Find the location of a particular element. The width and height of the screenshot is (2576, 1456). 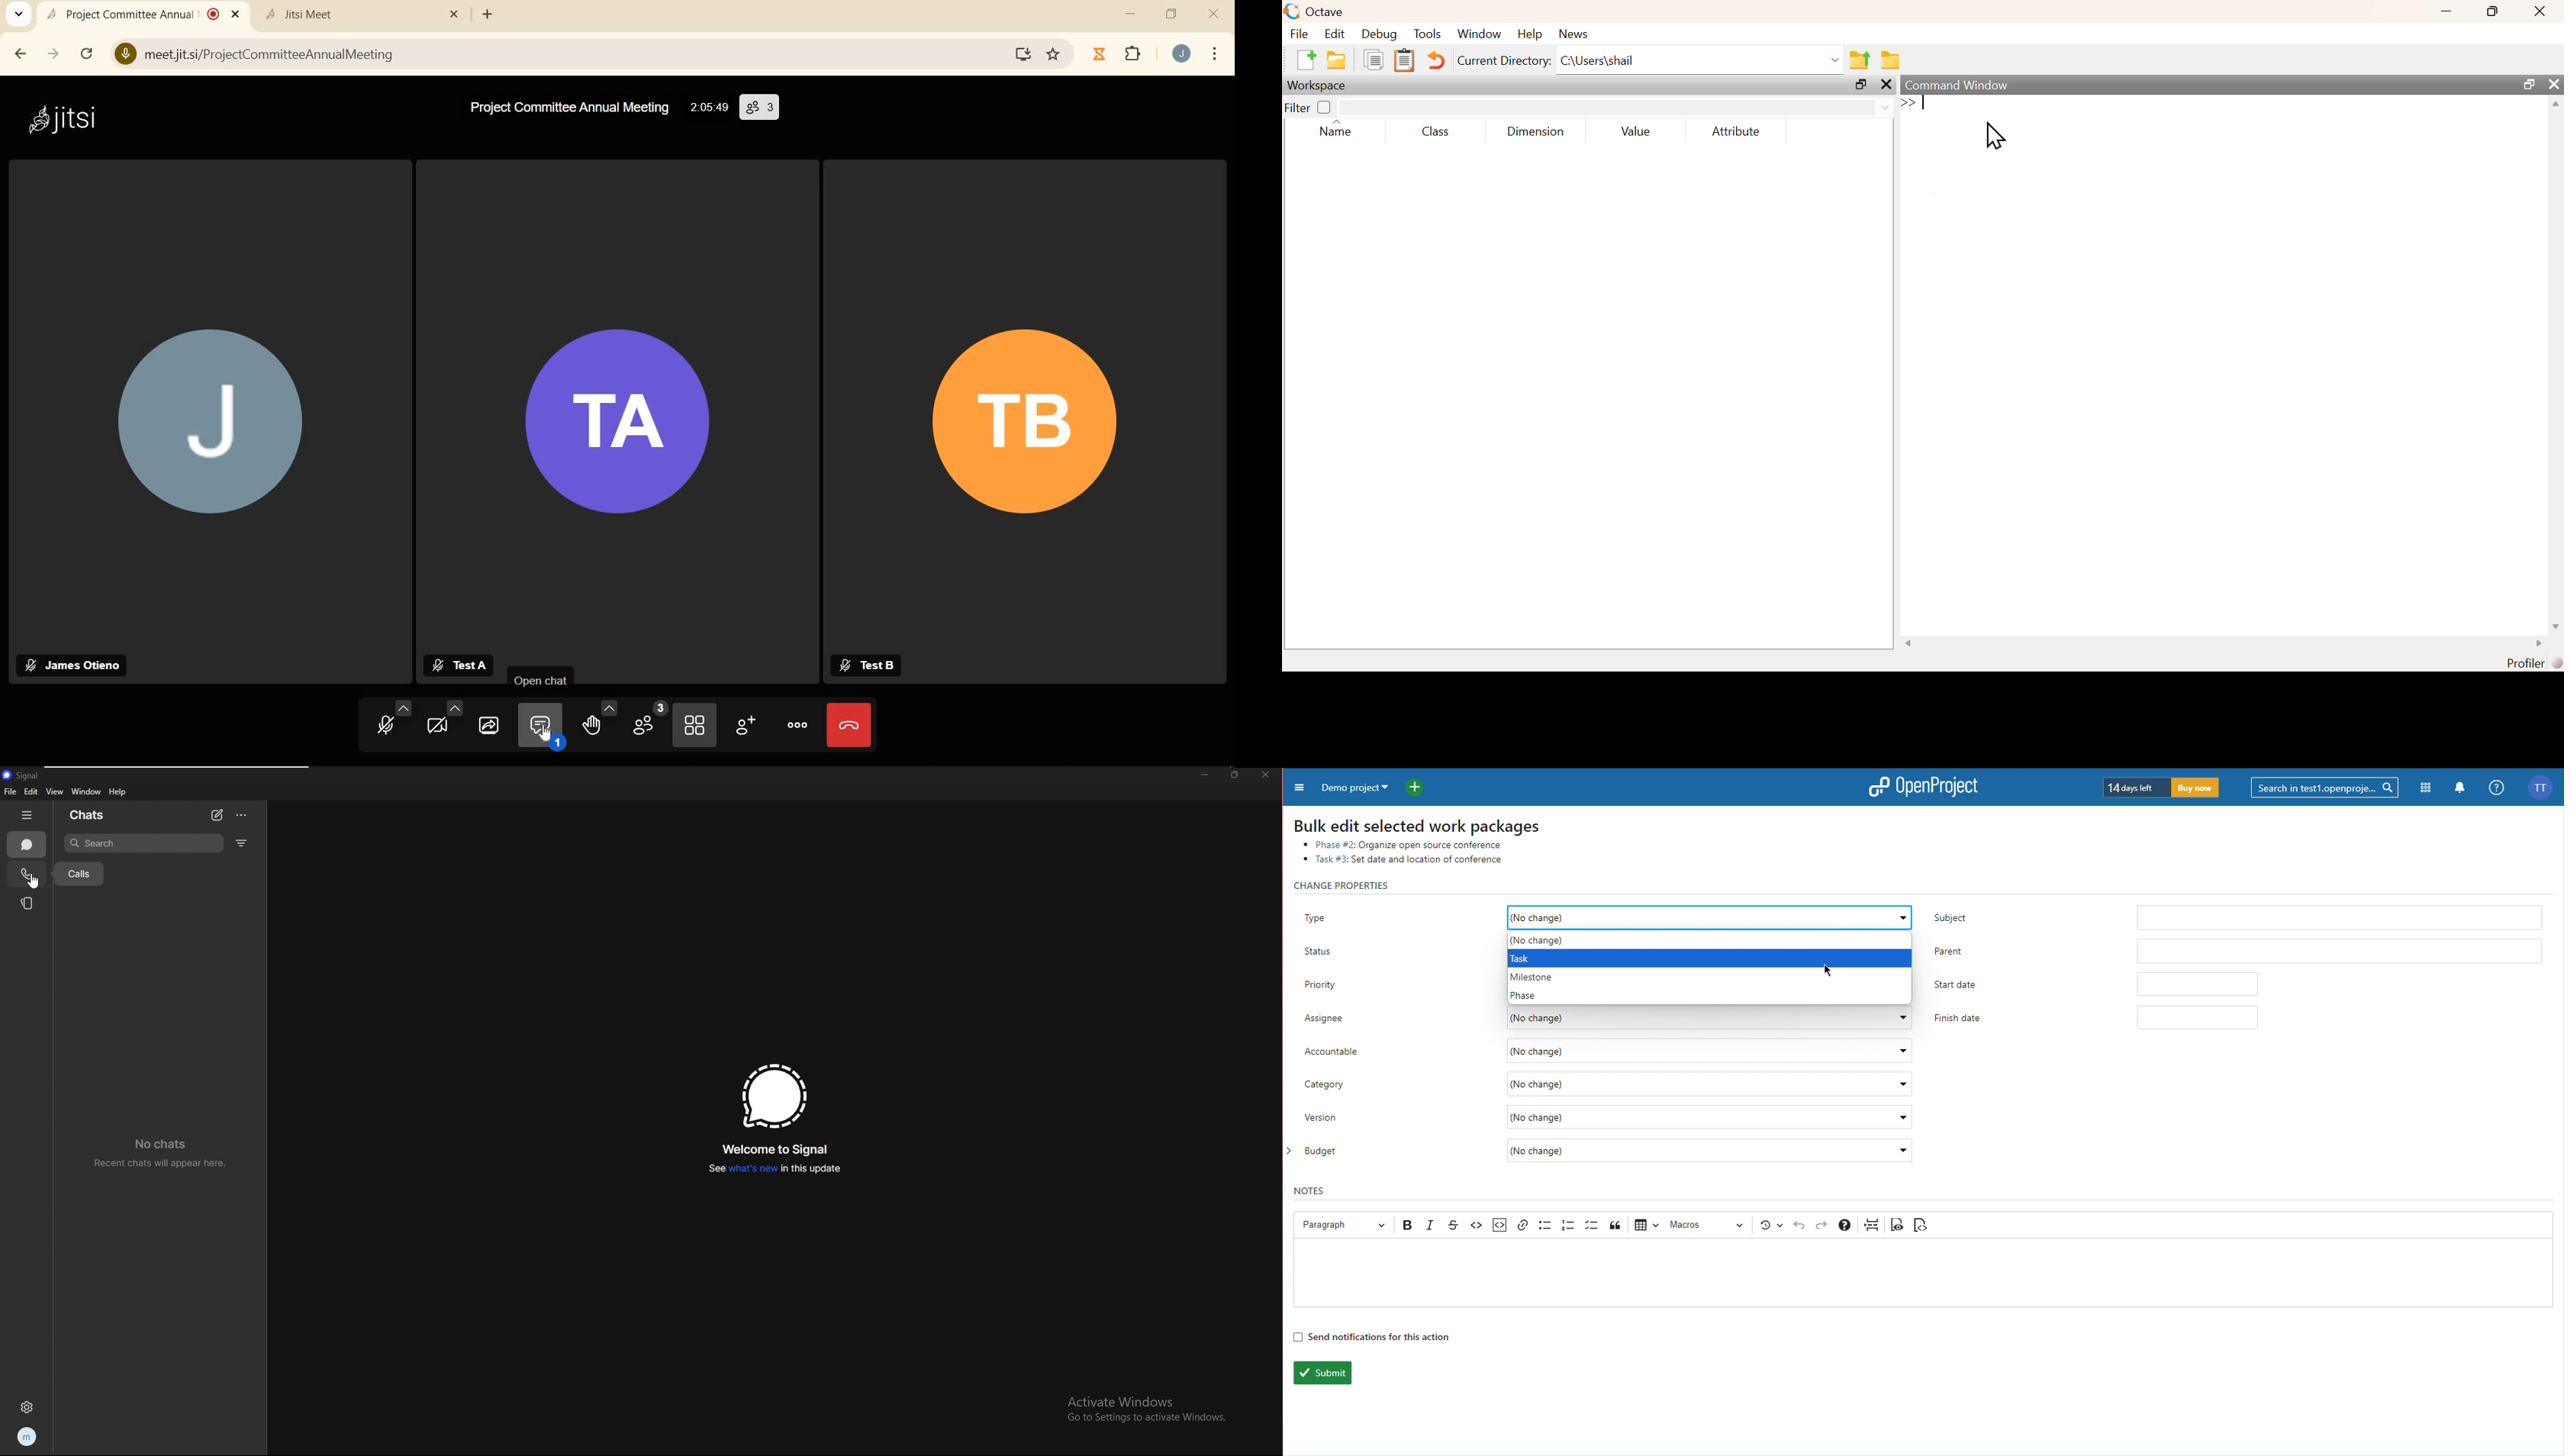

(no change) is located at coordinates (1710, 918).